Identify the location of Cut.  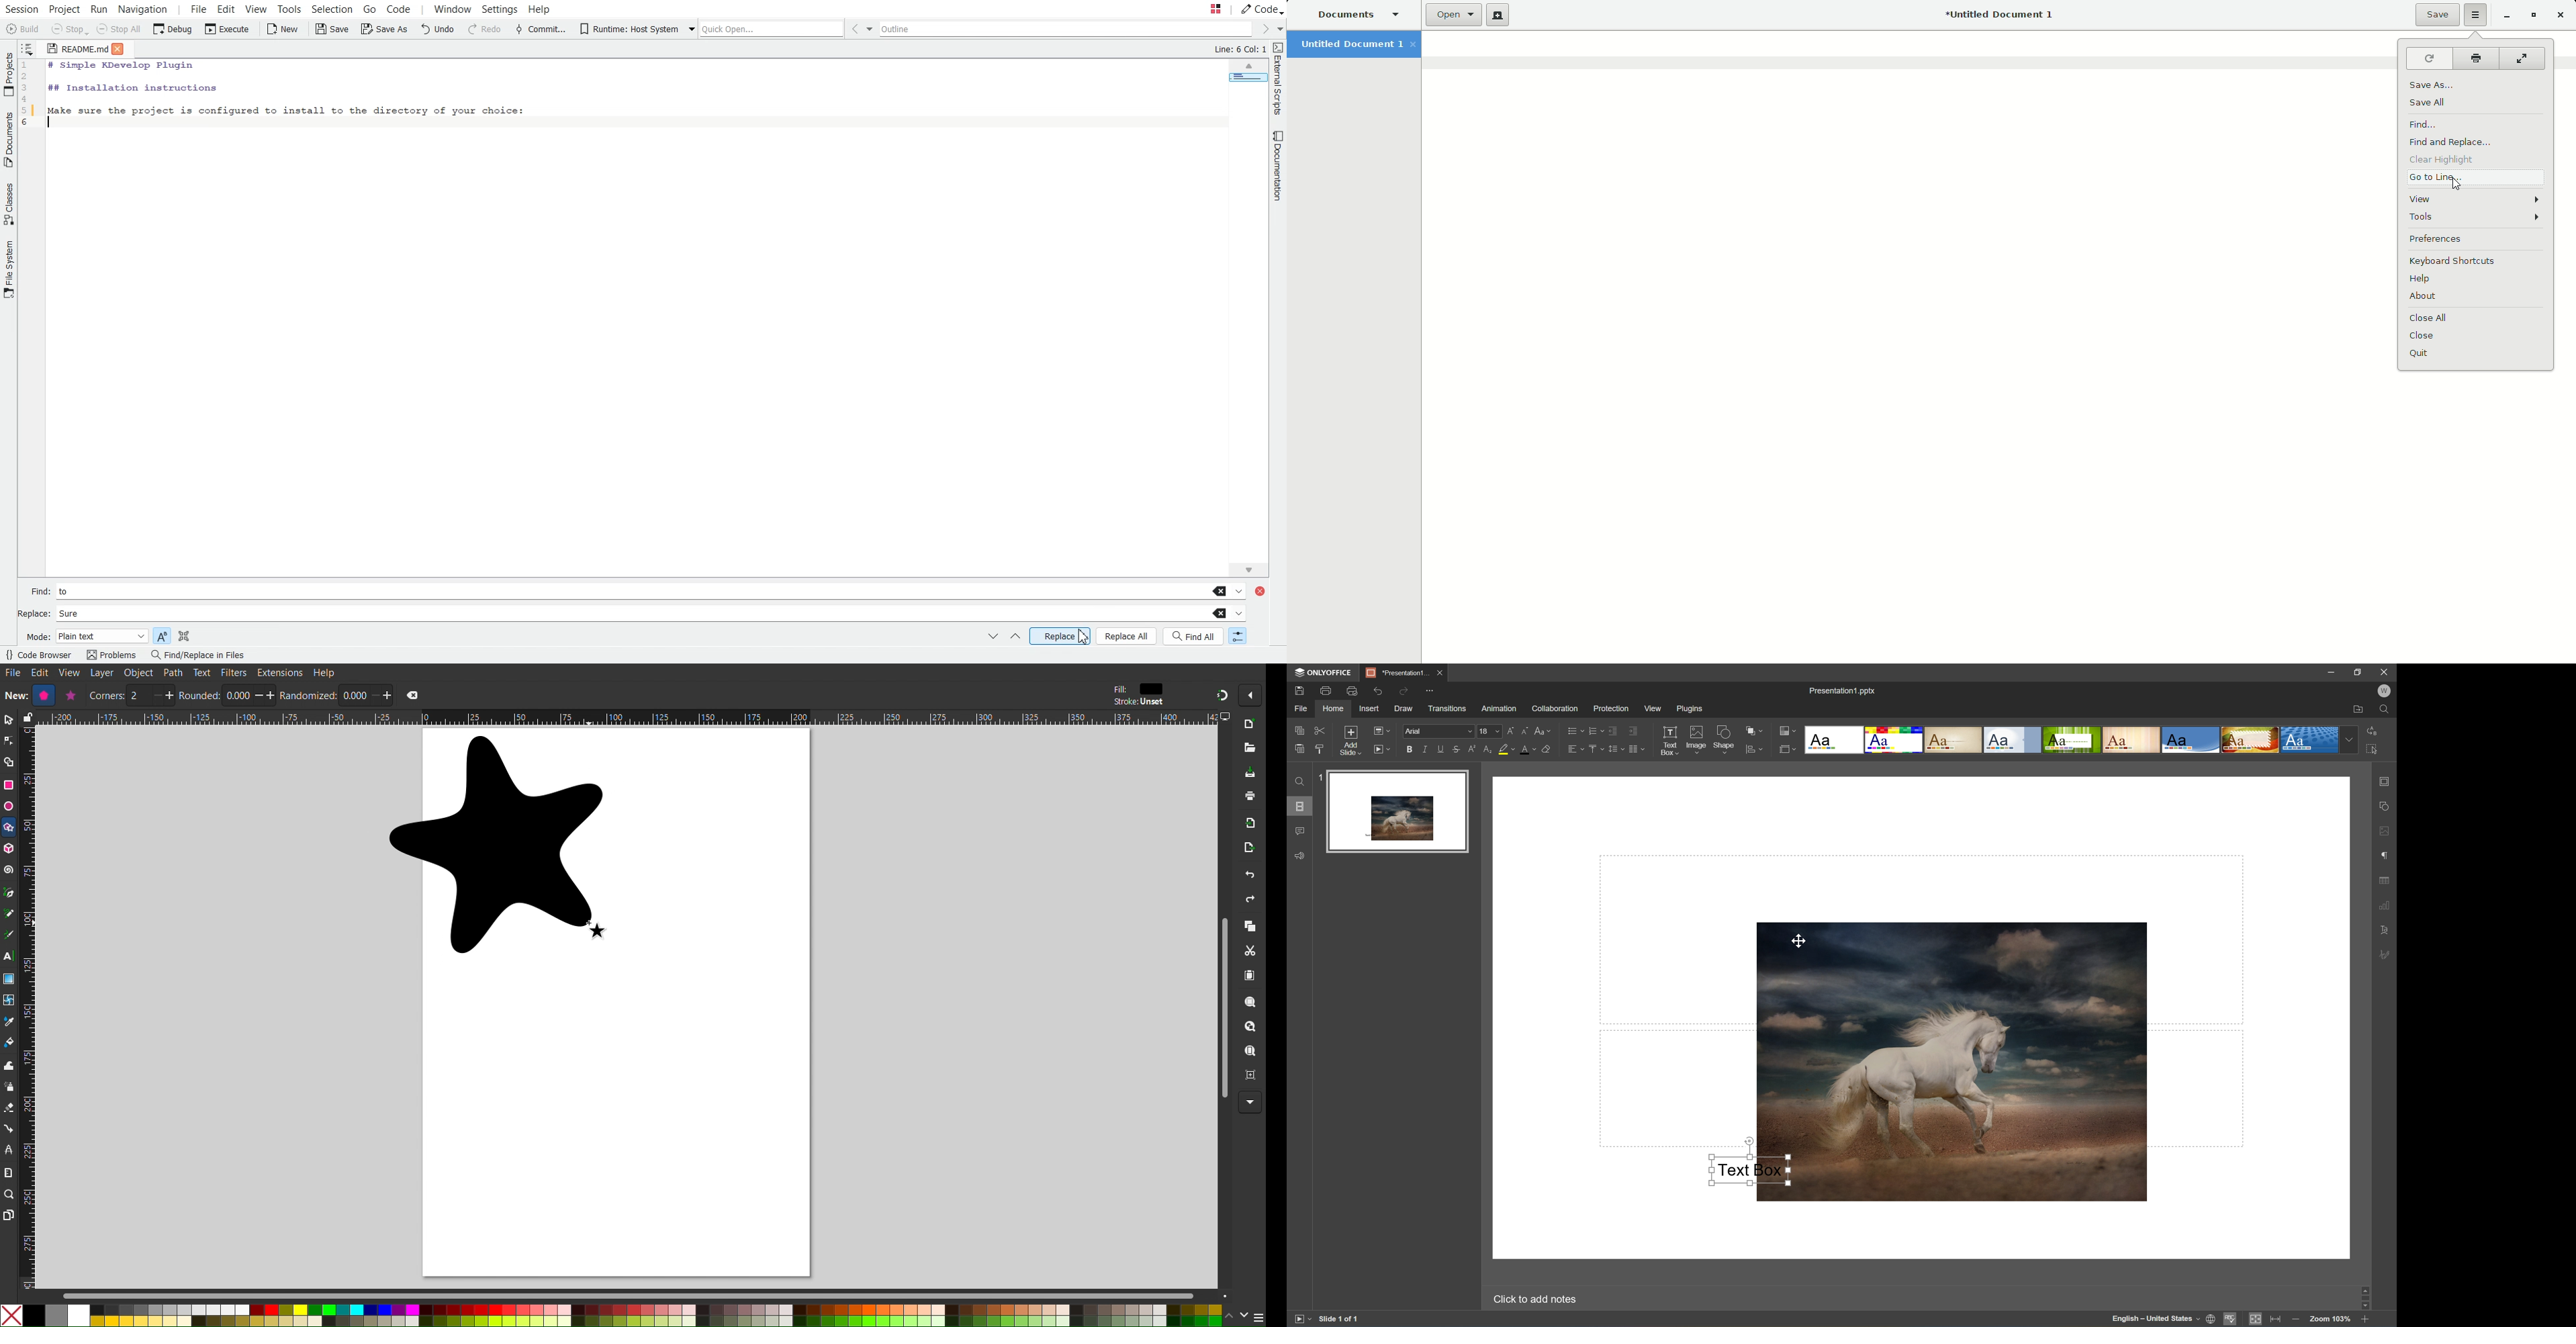
(1320, 730).